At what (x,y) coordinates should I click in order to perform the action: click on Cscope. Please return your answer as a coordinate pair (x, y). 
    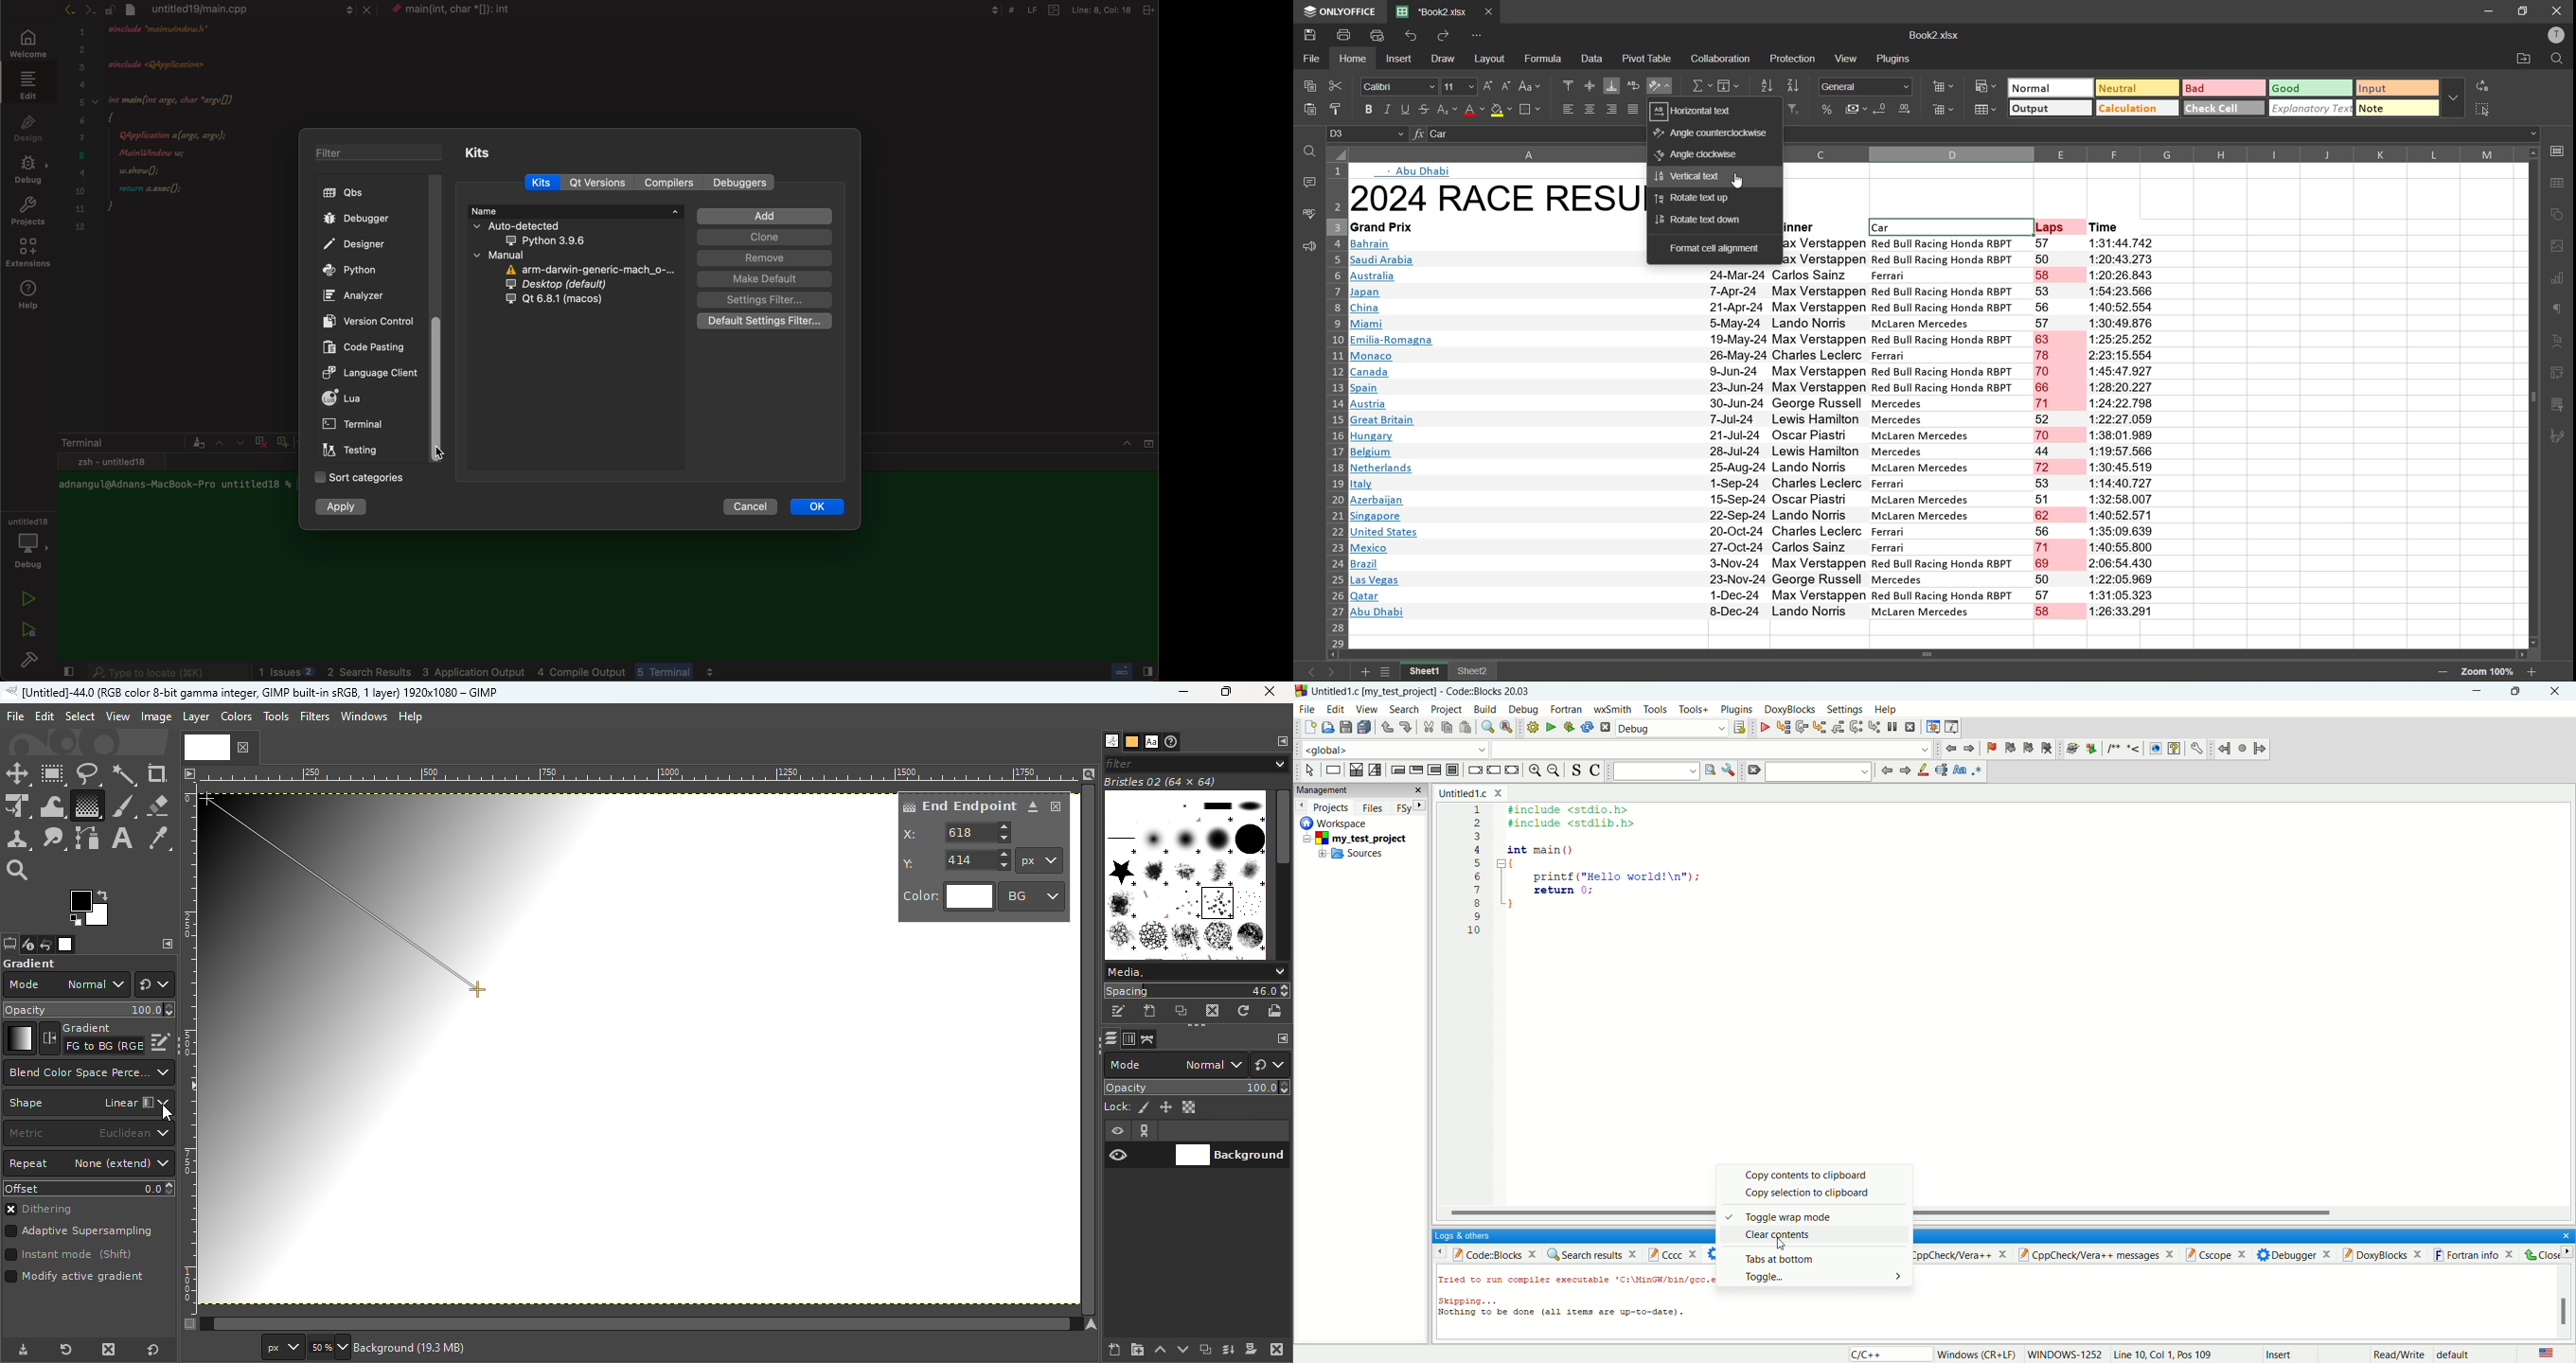
    Looking at the image, I should click on (2221, 1255).